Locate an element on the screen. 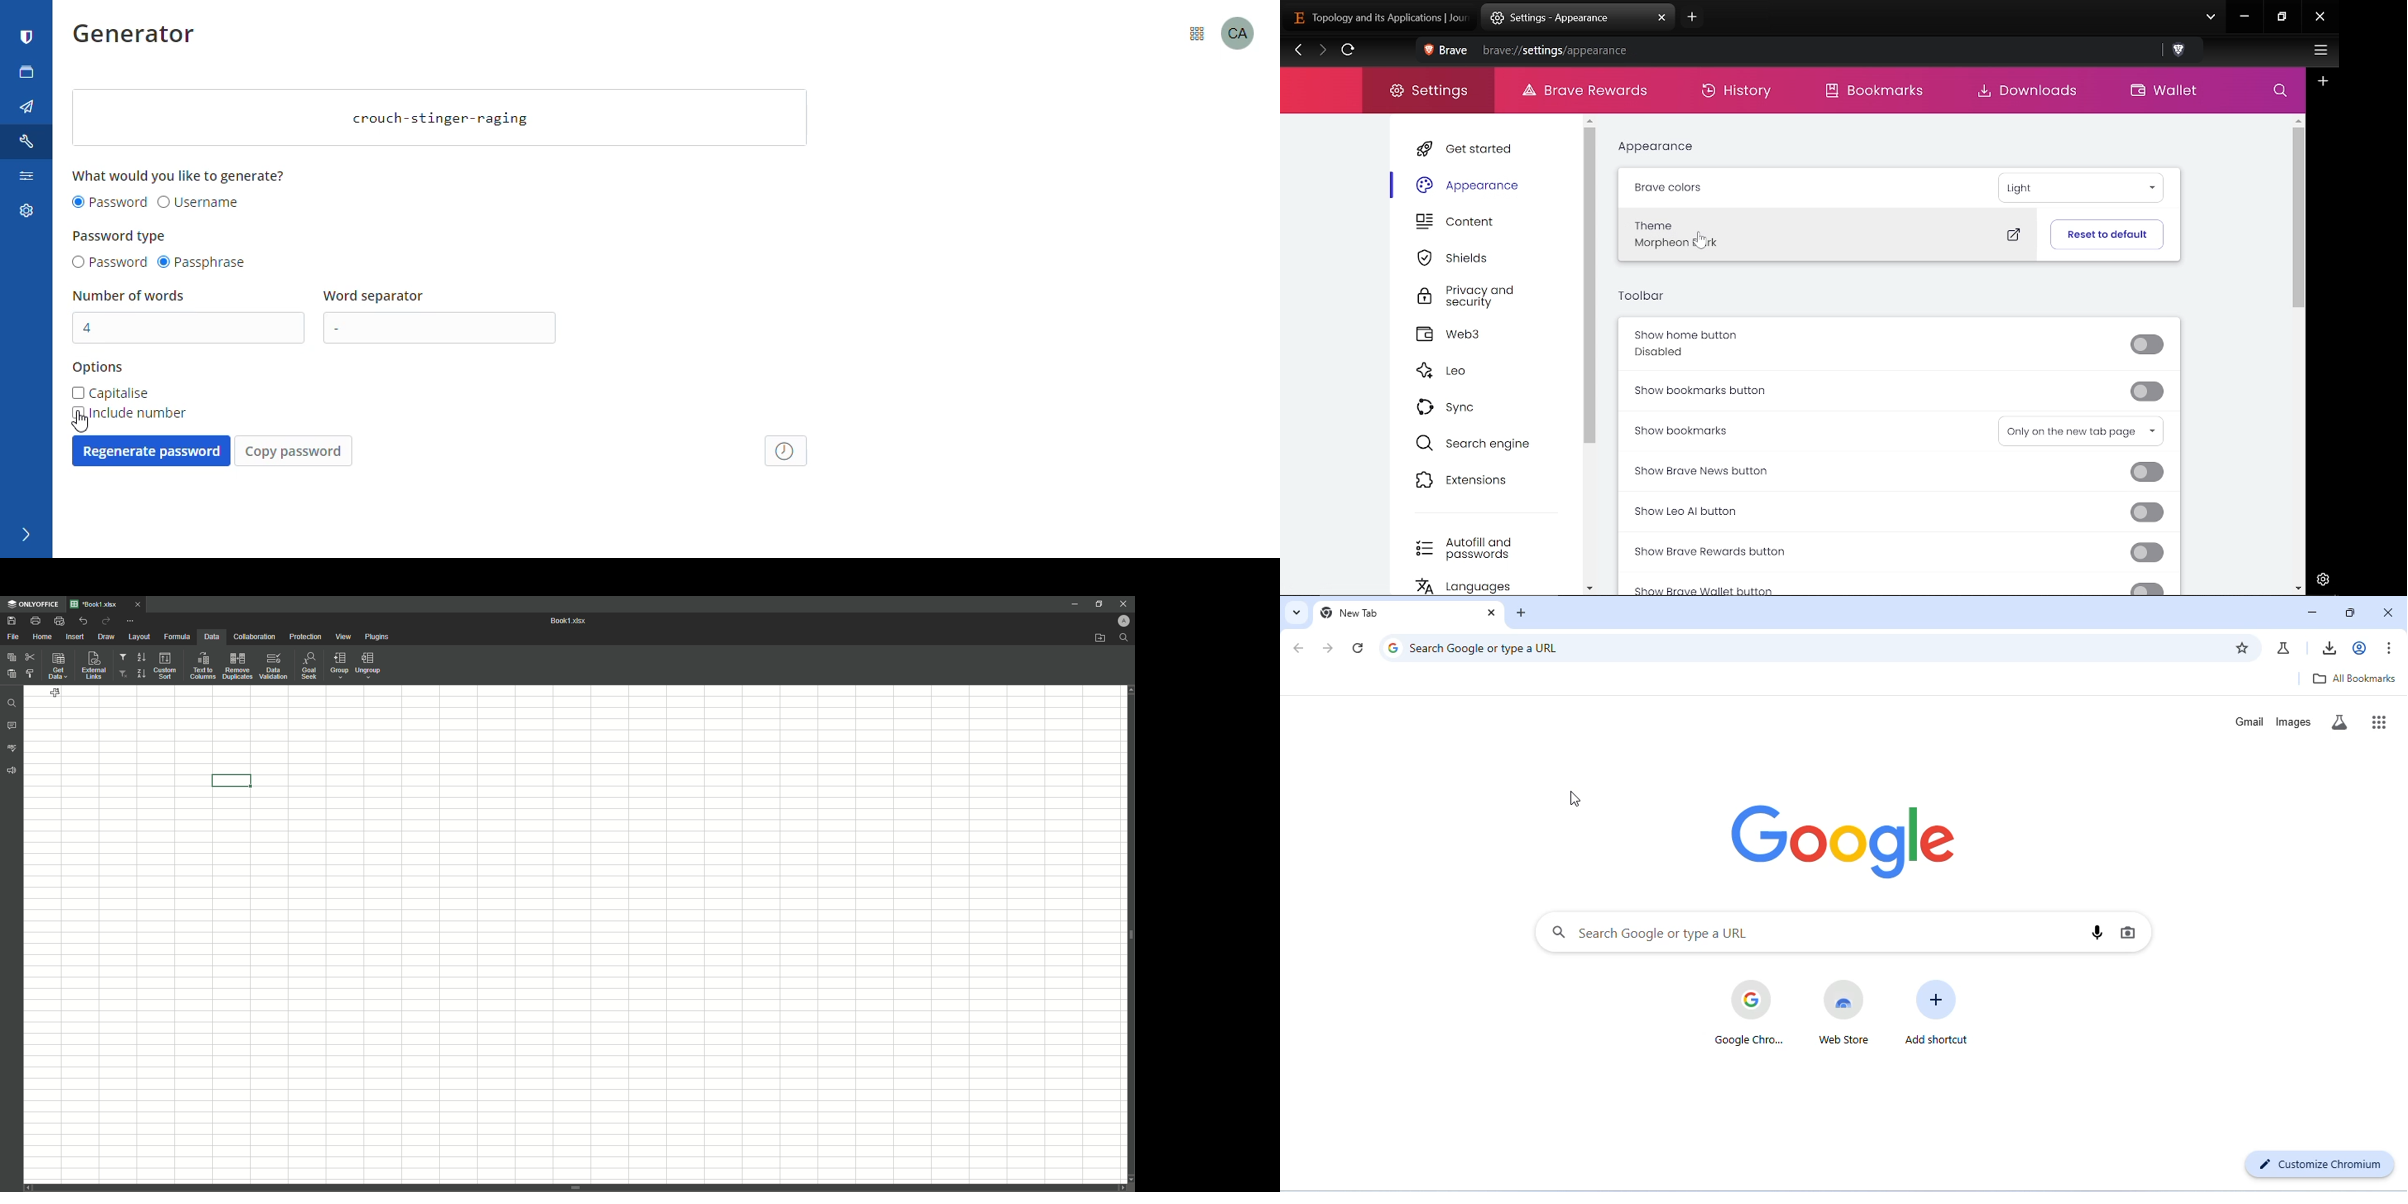 This screenshot has height=1204, width=2408. new tab is located at coordinates (27, 72).